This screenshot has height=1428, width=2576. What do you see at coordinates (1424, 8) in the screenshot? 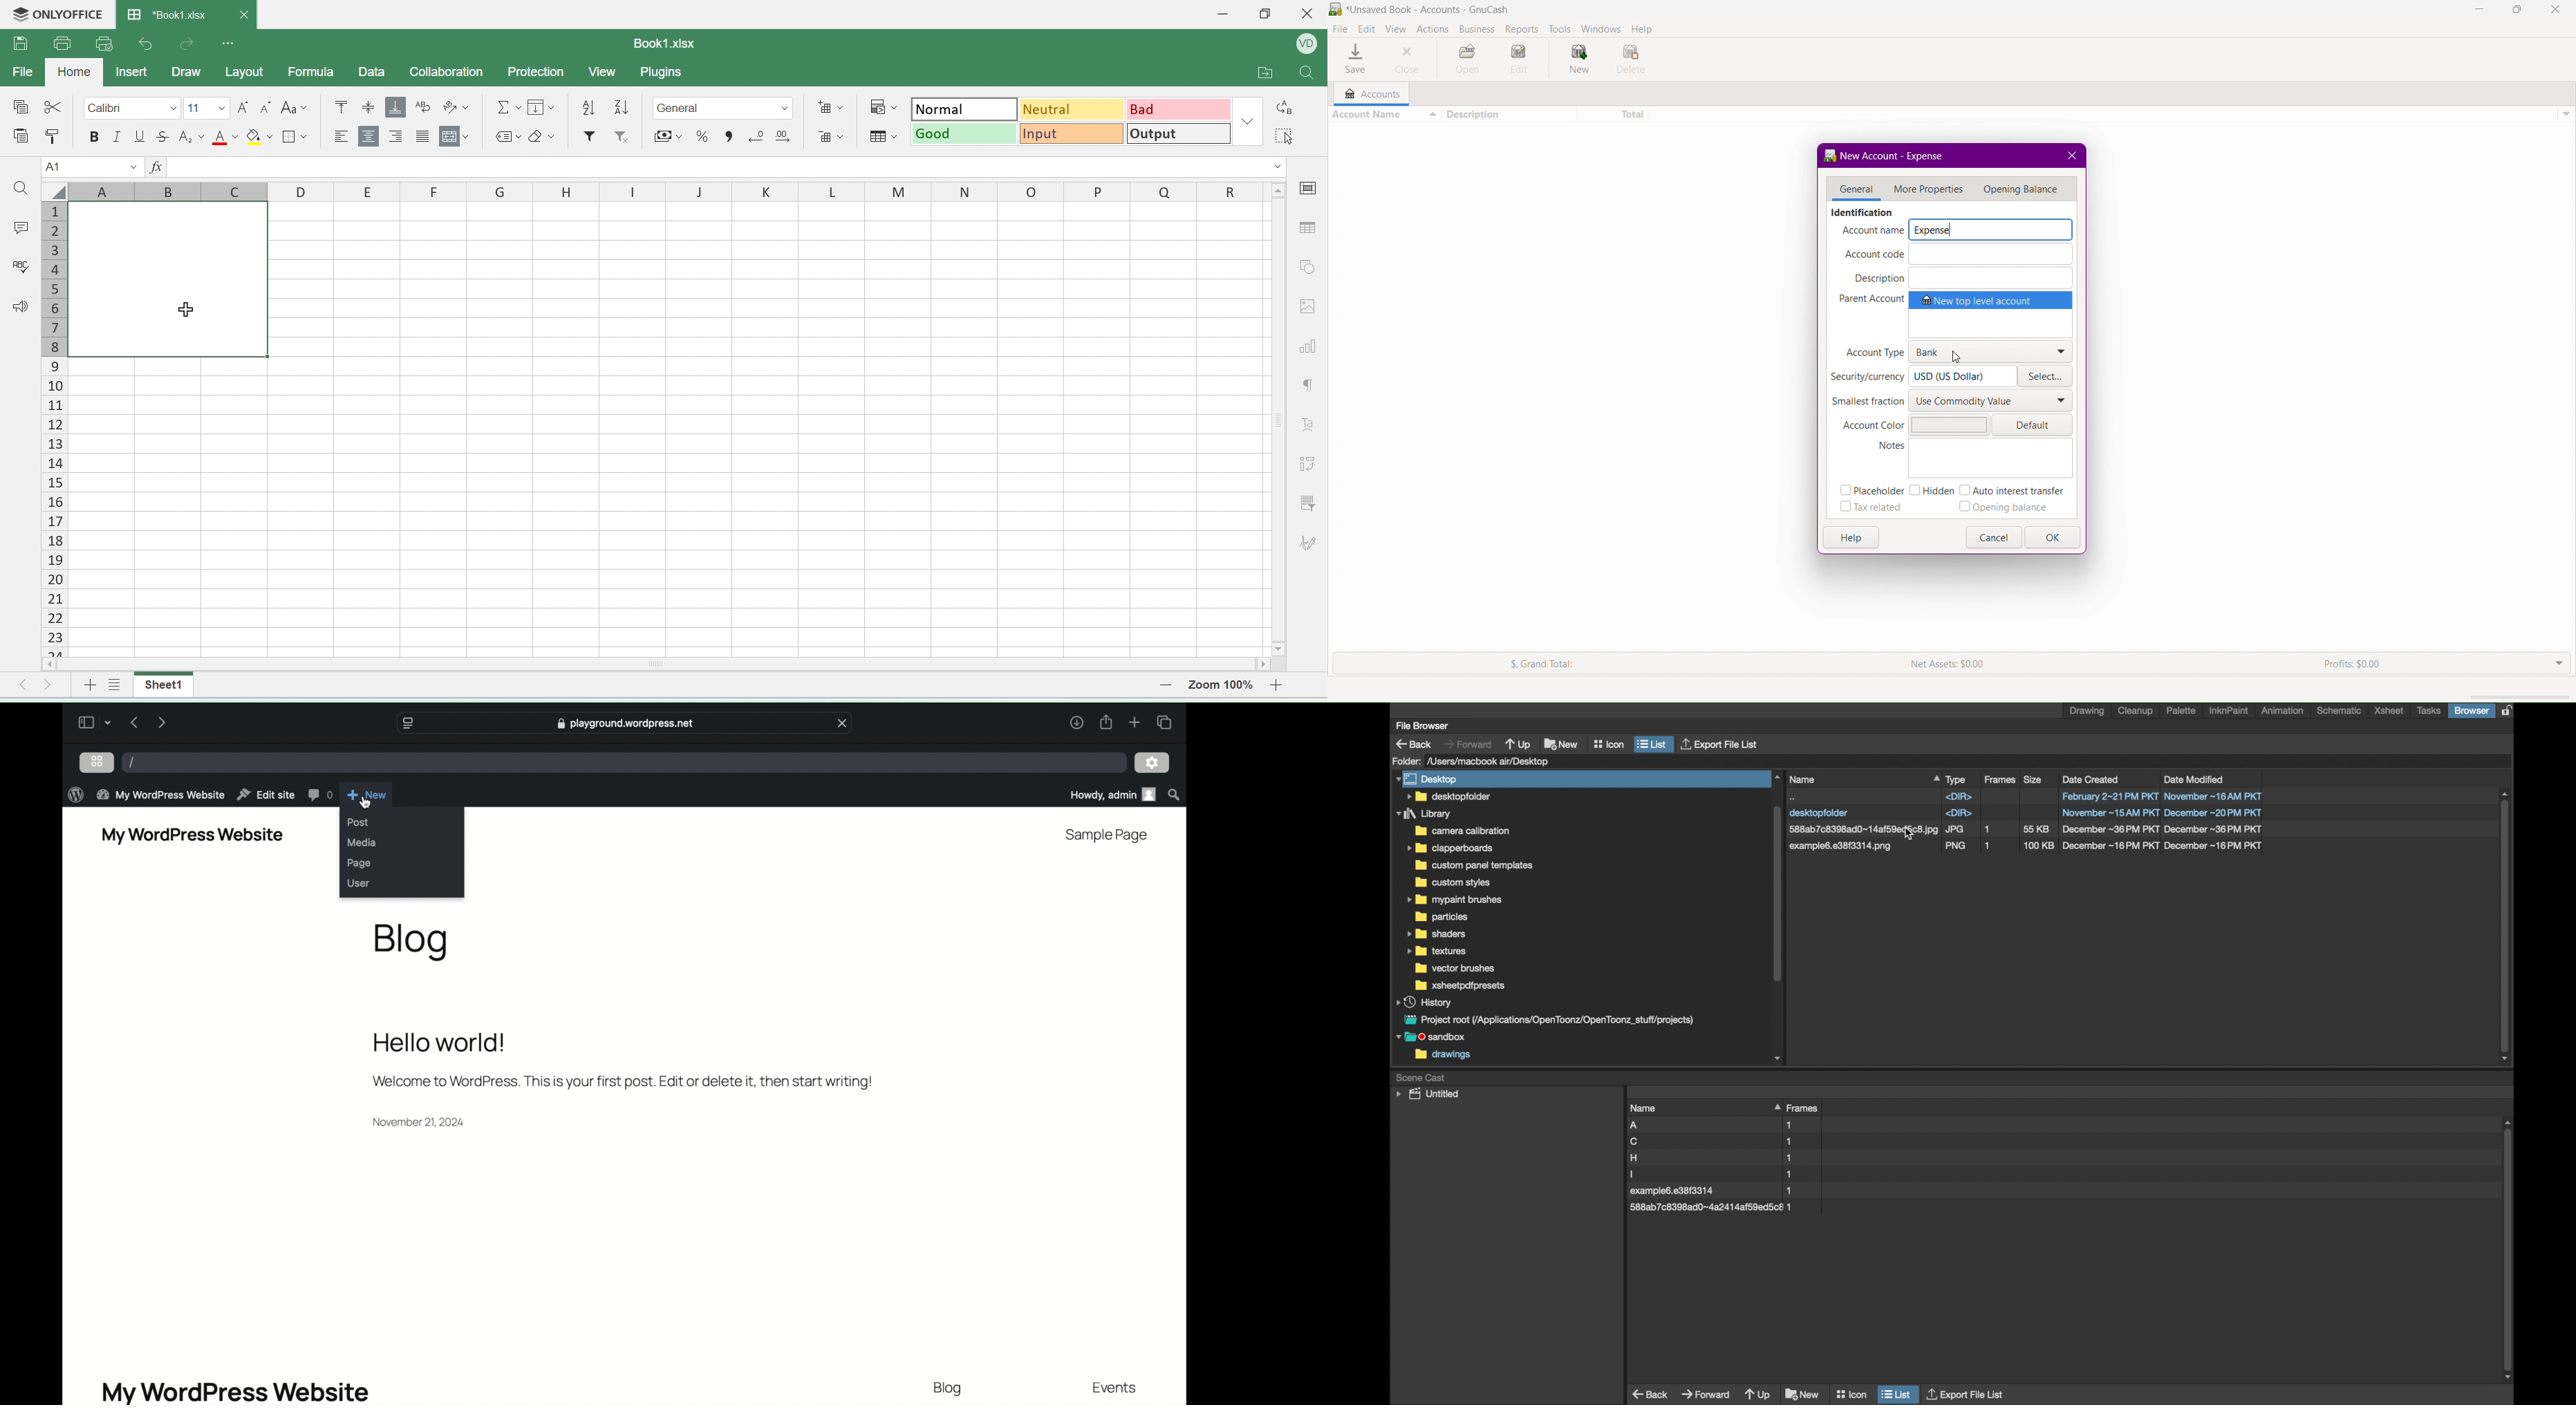
I see `BR *Unsaved Book - Accounts - GnuCash` at bounding box center [1424, 8].